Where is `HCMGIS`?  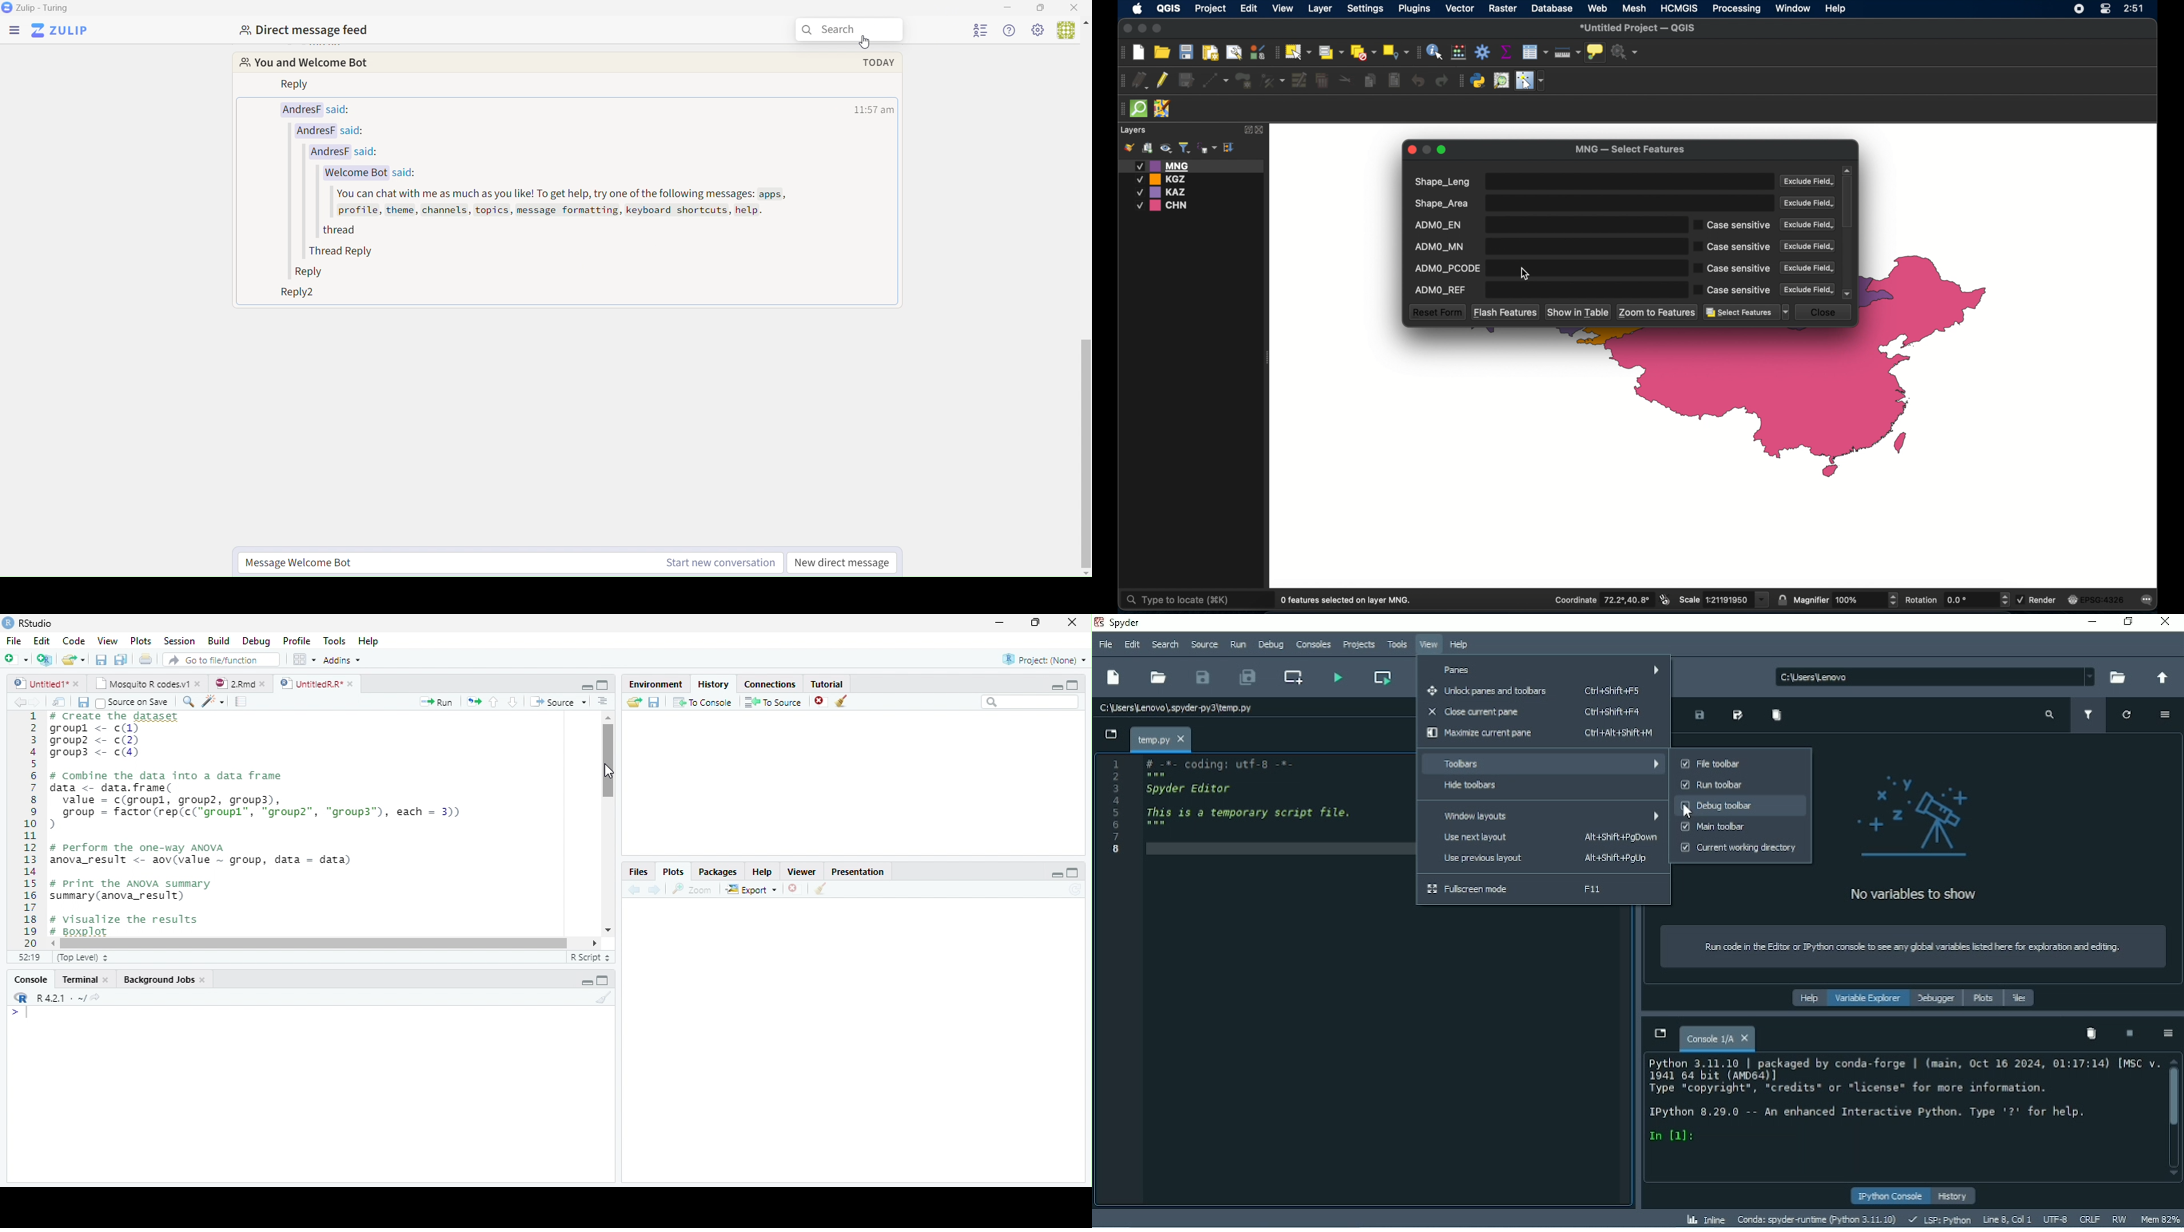
HCMGIS is located at coordinates (1680, 9).